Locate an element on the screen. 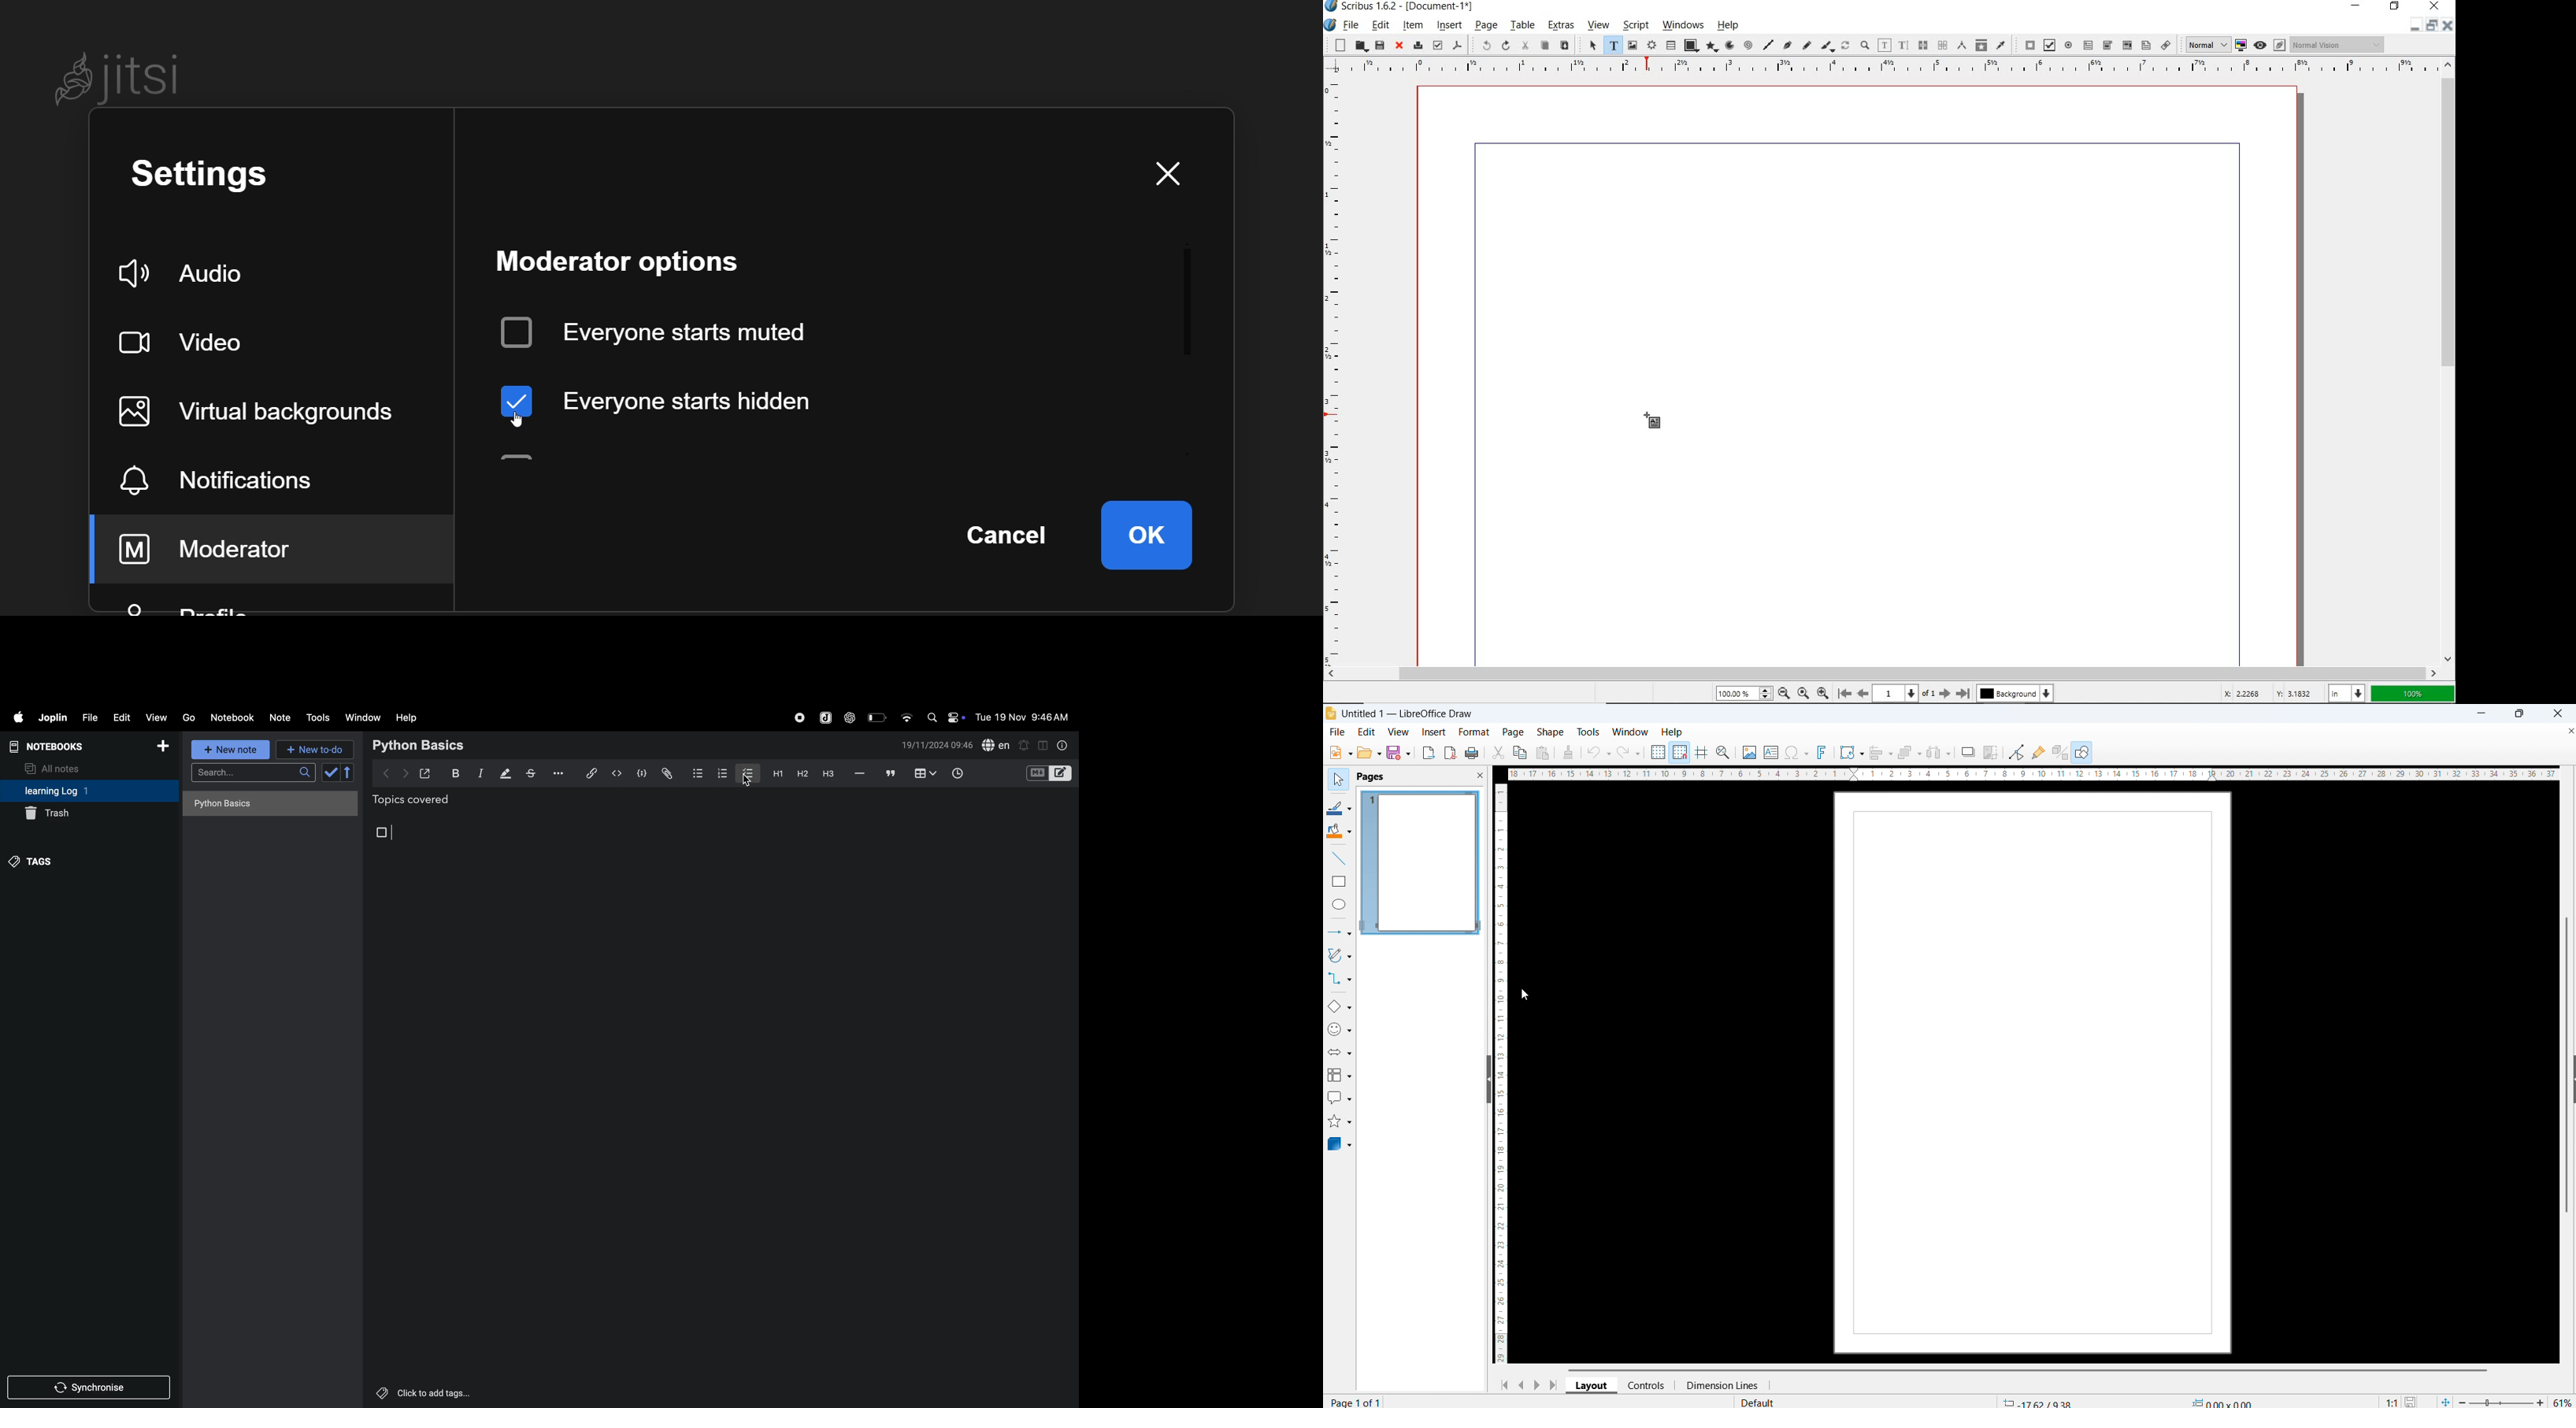 The image size is (2576, 1428). restore is located at coordinates (2397, 7).